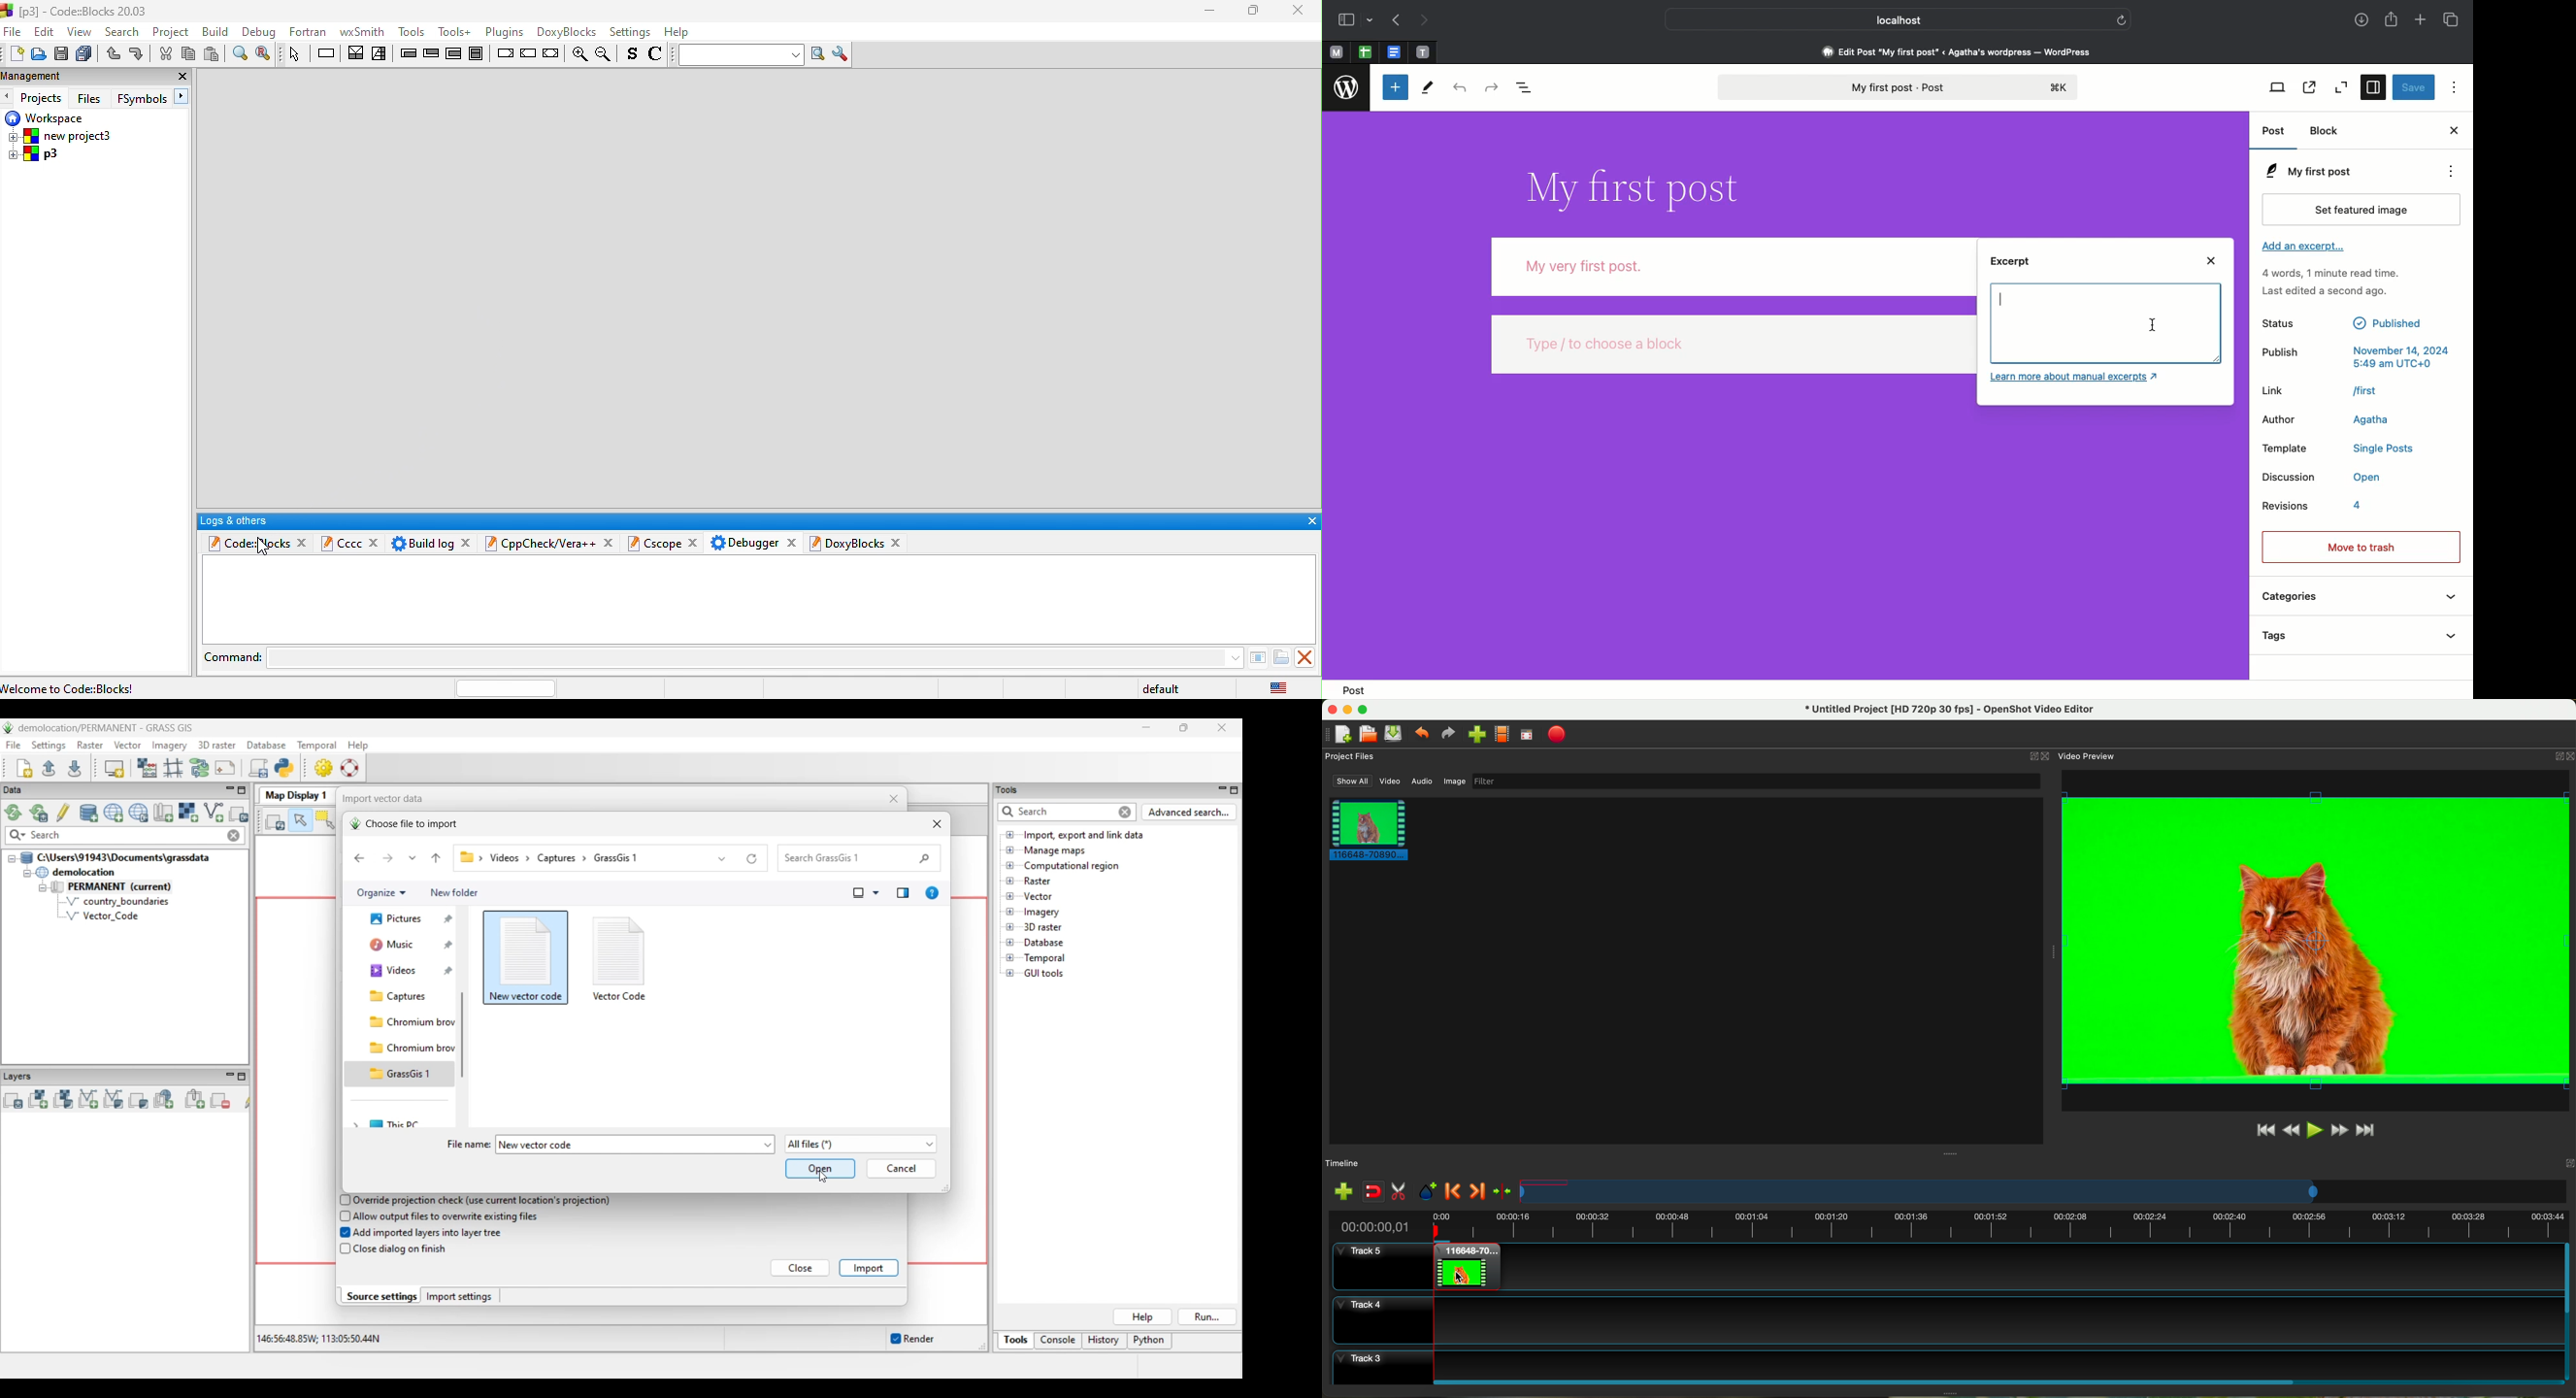 This screenshot has height=1400, width=2576. Describe the element at coordinates (2214, 262) in the screenshot. I see `Close` at that location.